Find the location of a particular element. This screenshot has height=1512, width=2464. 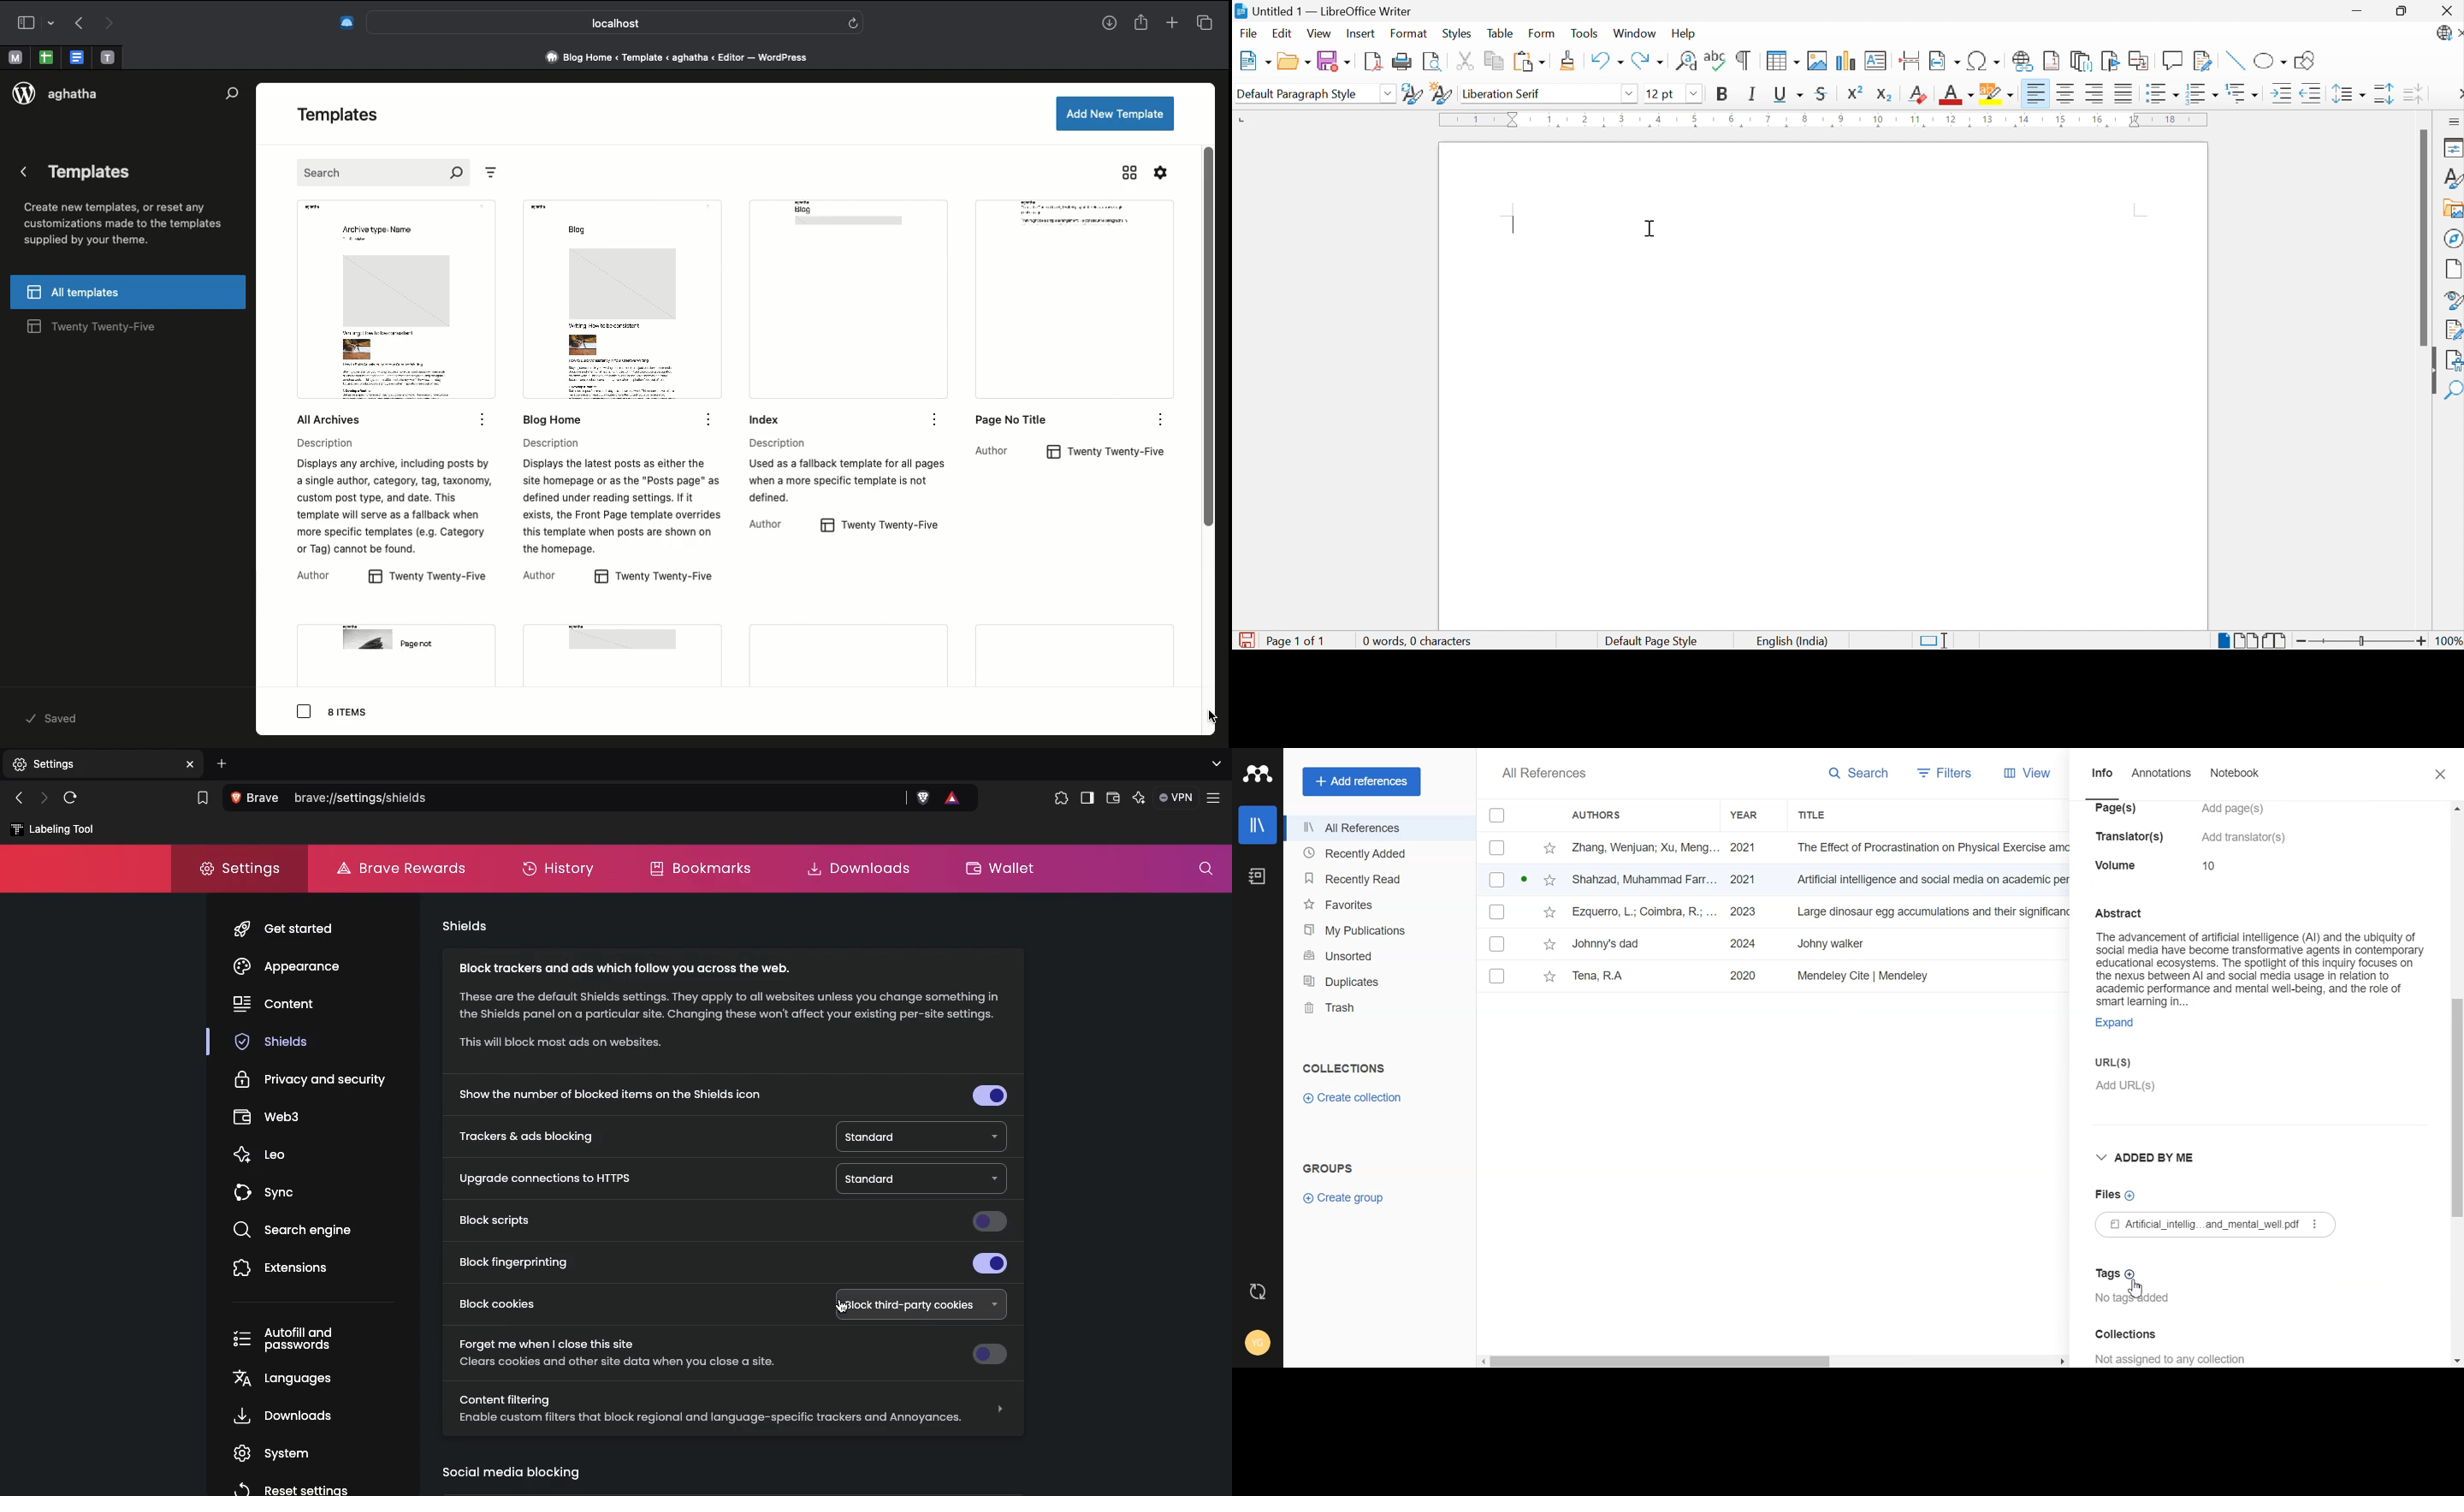

LibreOffice Update Available is located at coordinates (2449, 35).